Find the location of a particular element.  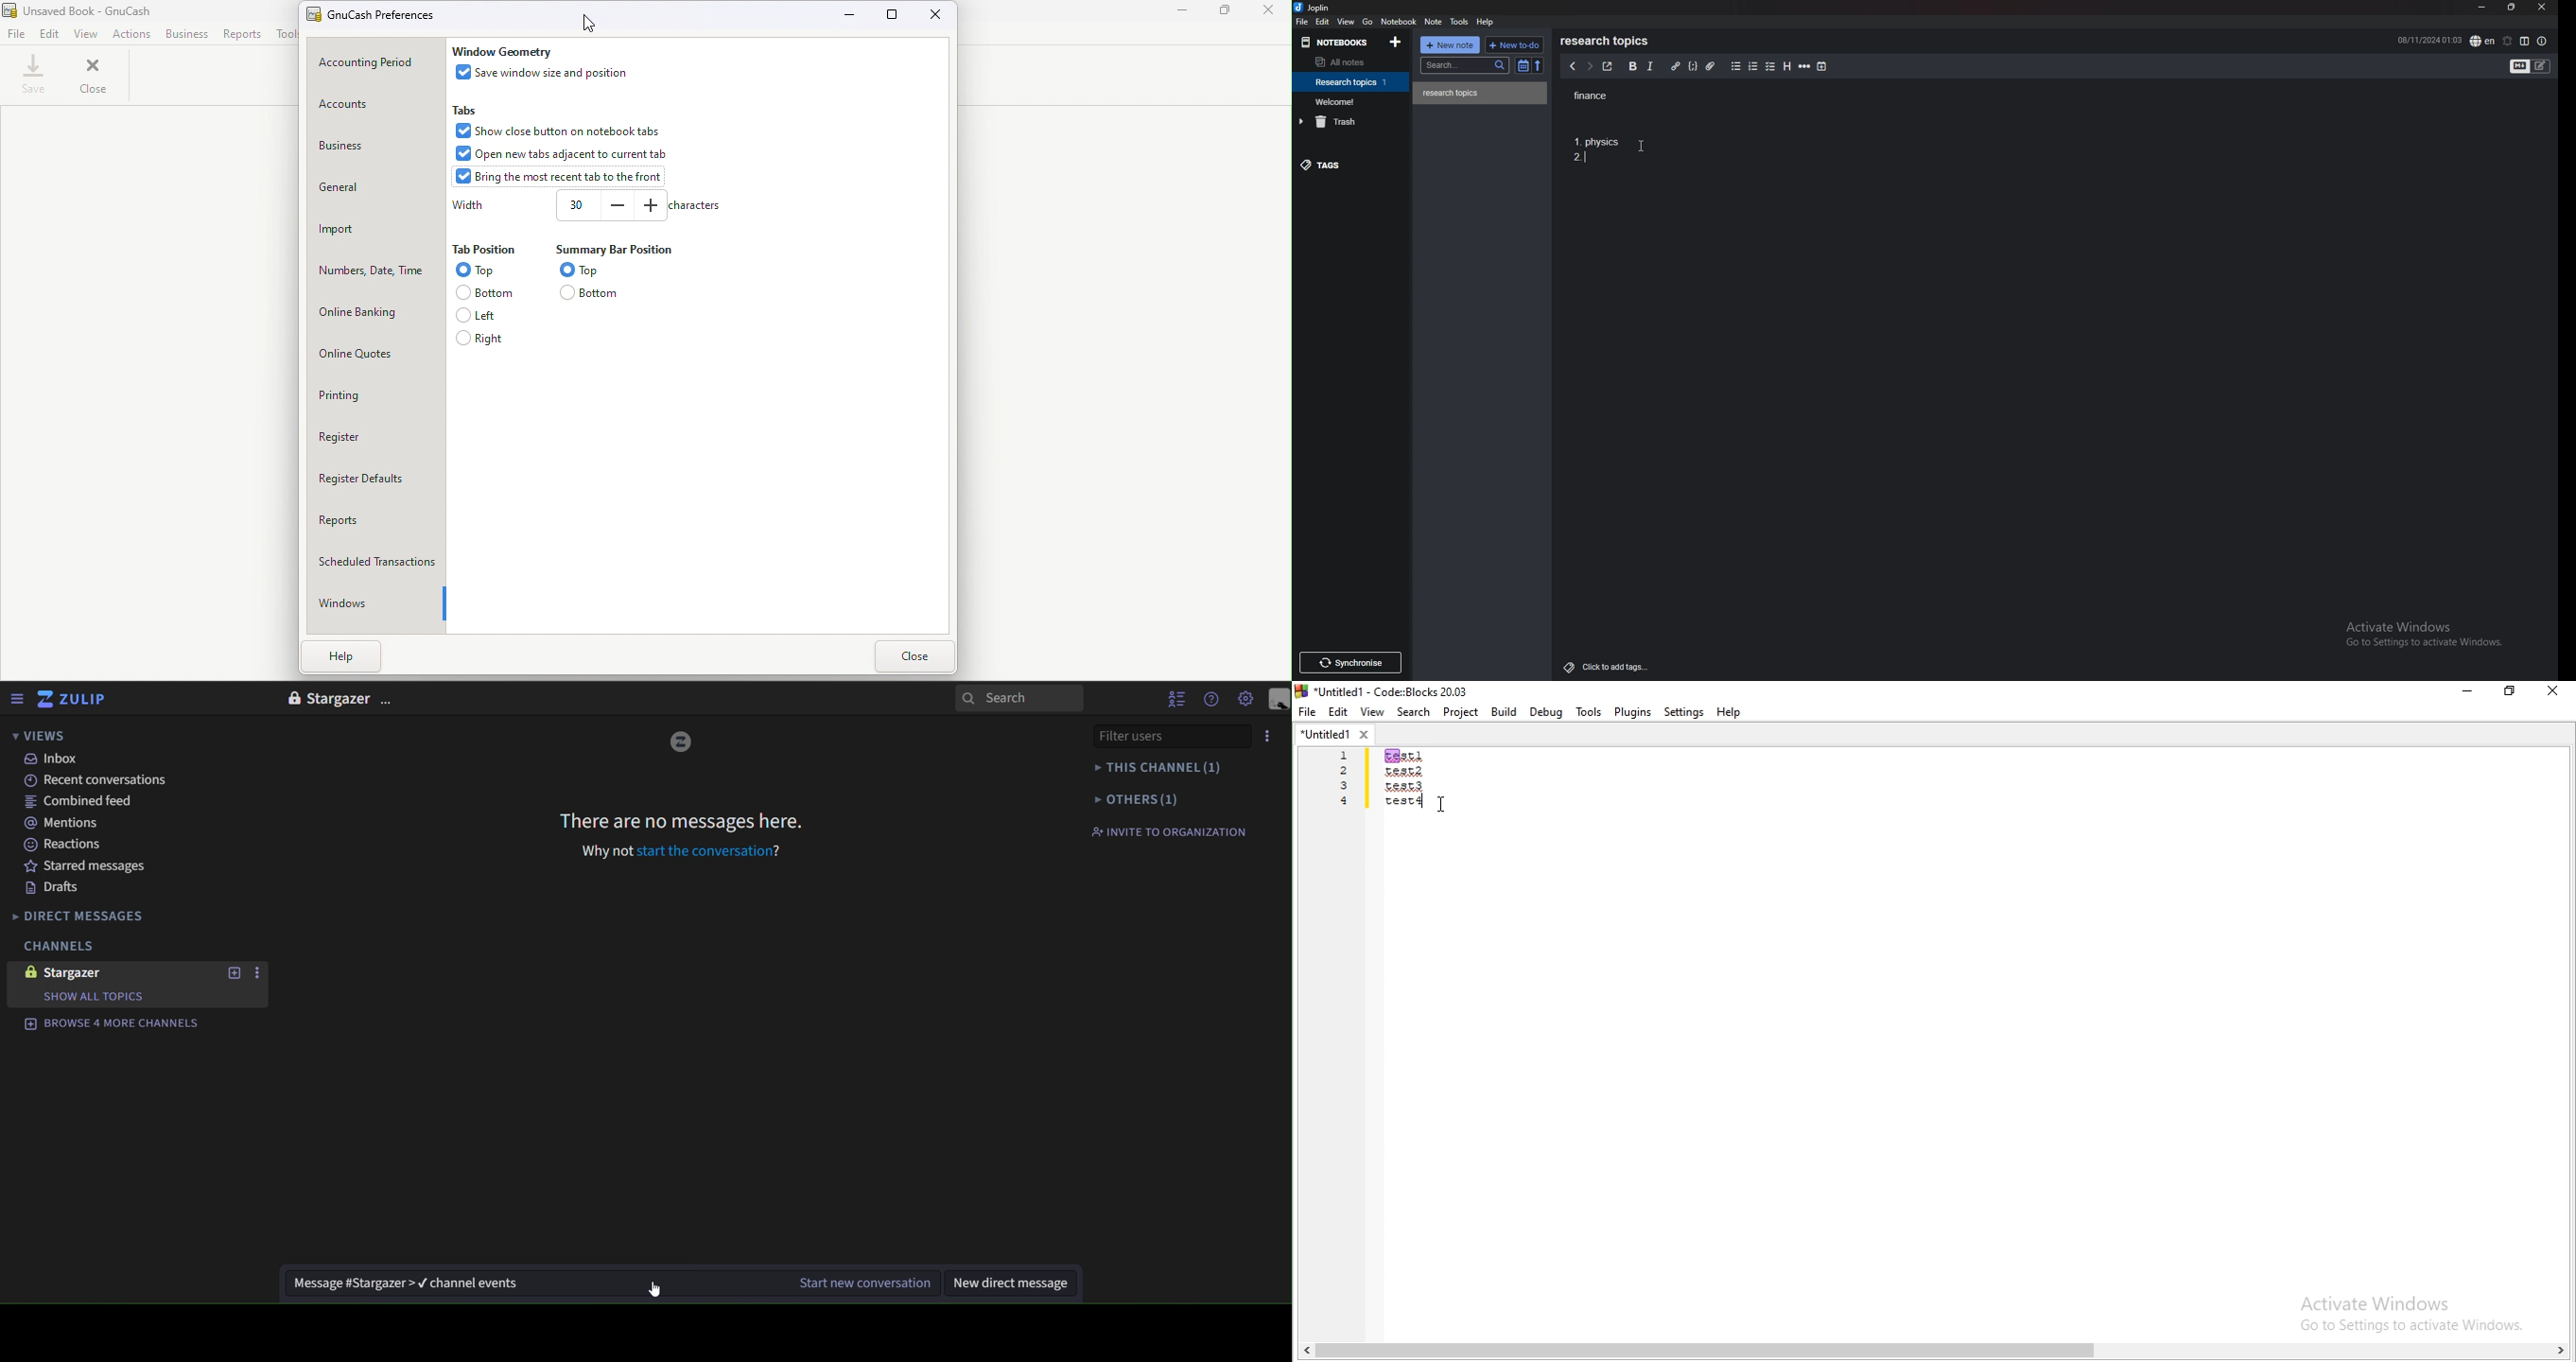

toggle editor is located at coordinates (2531, 66).